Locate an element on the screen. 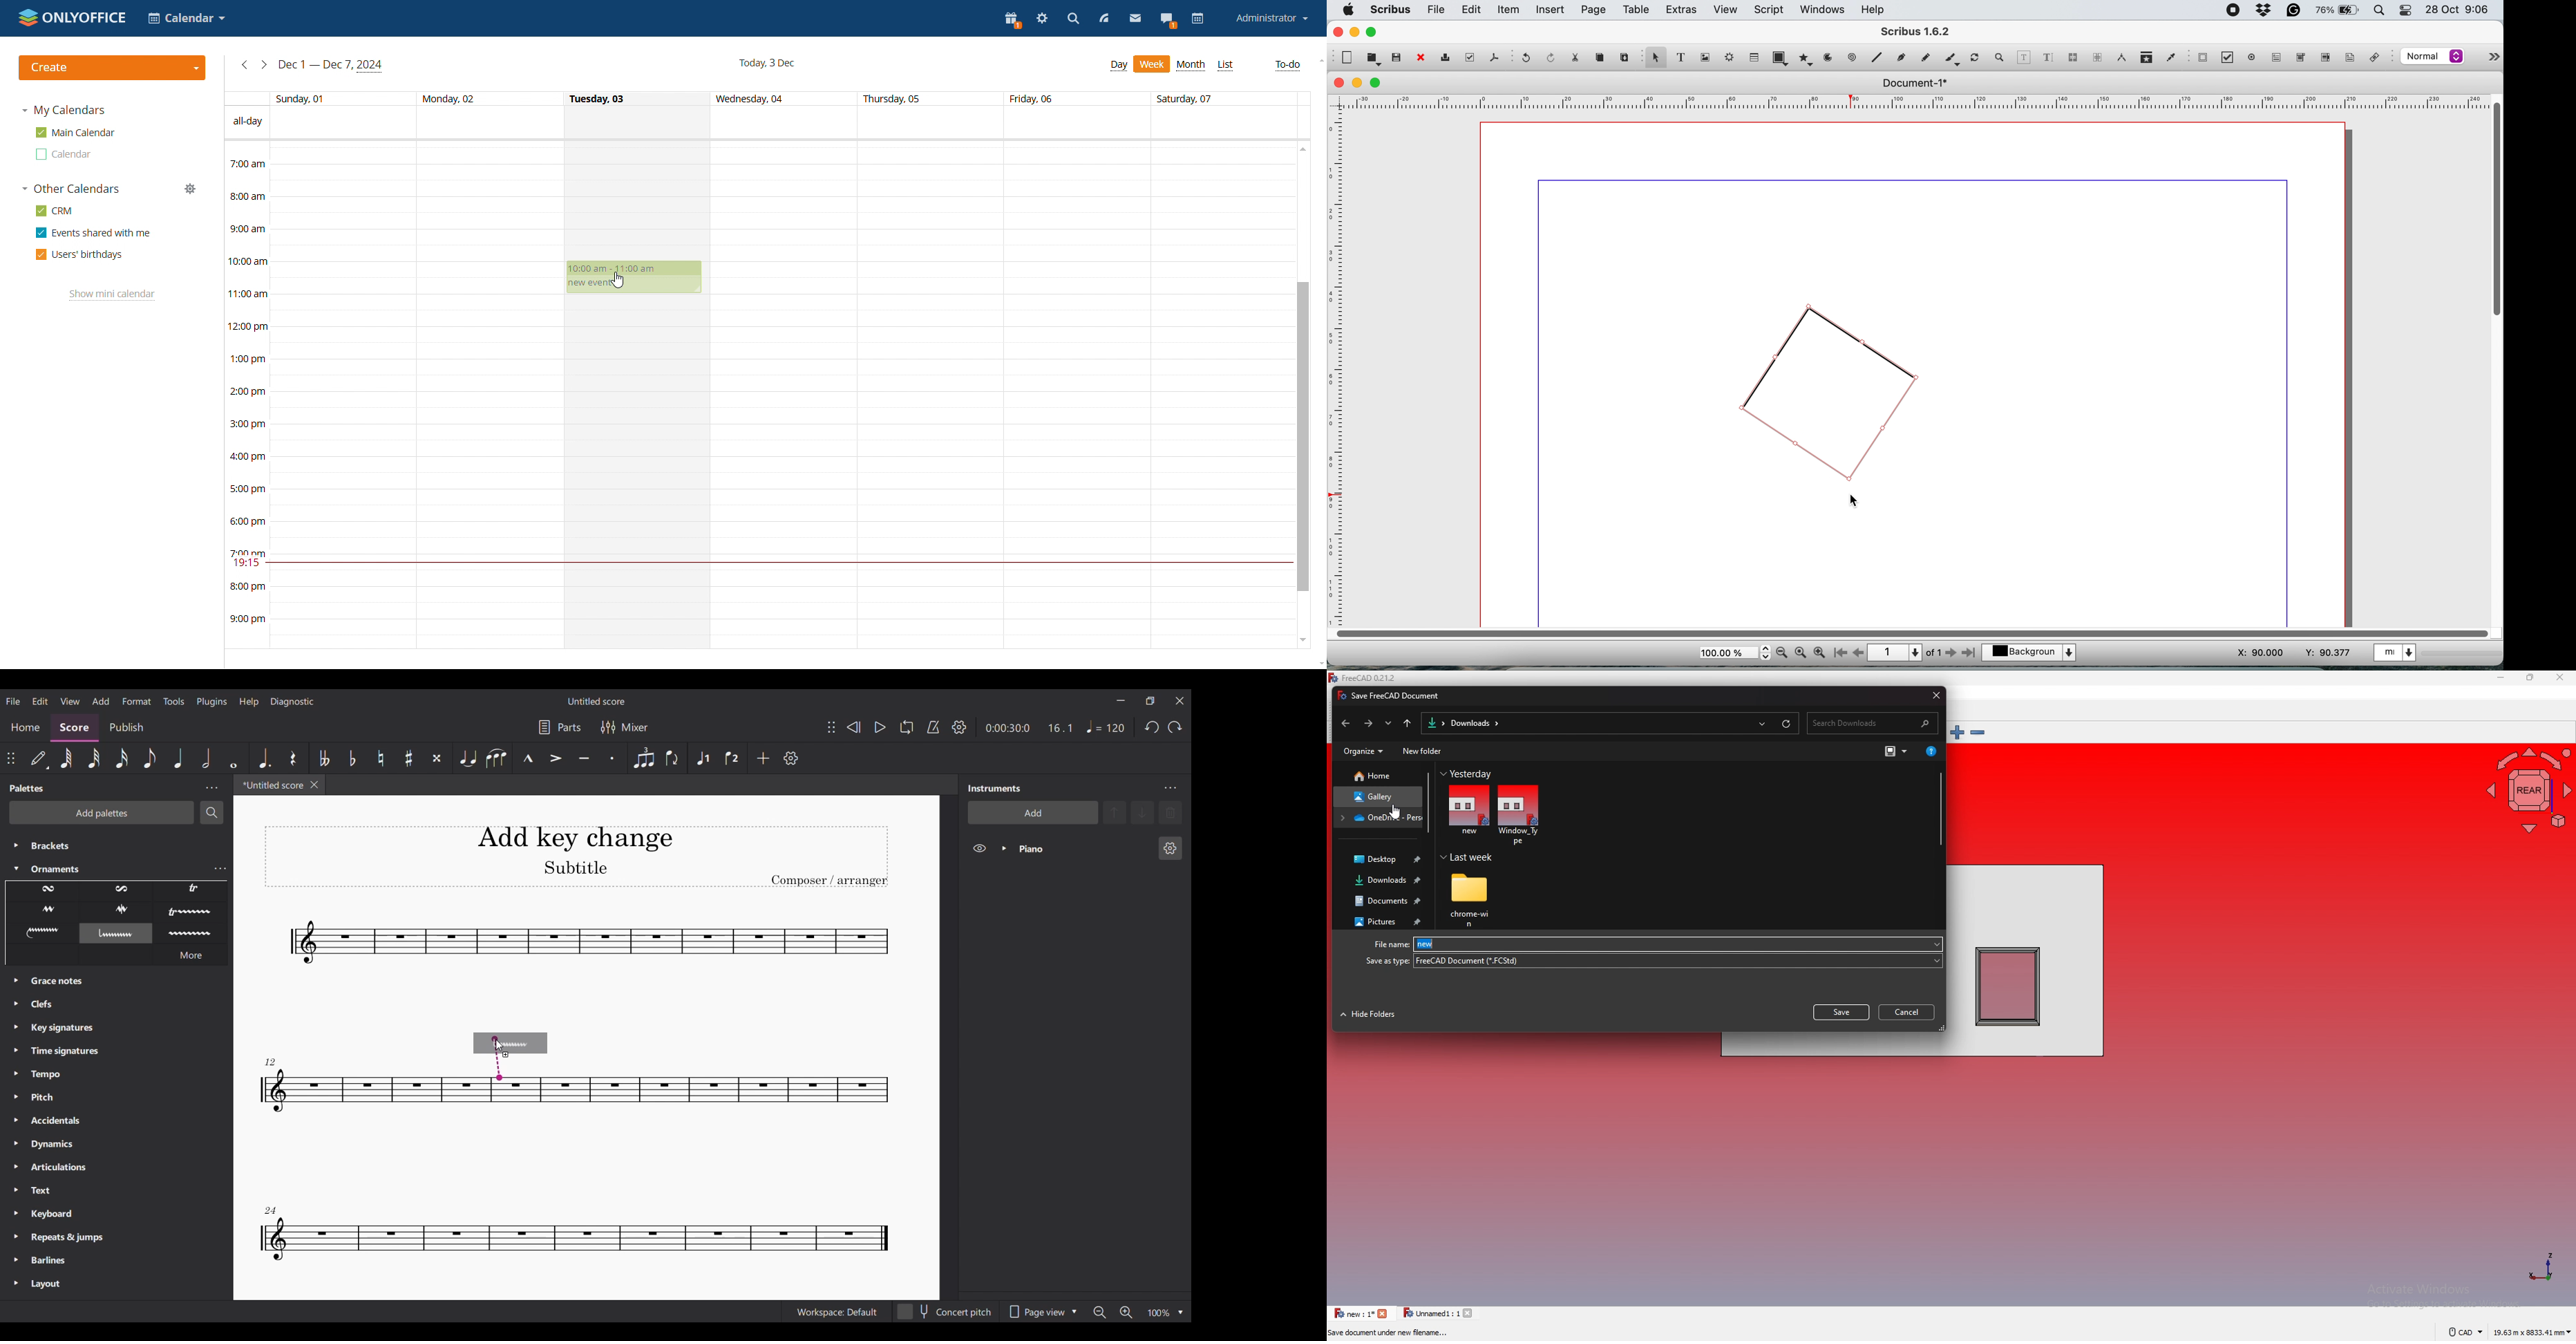 Image resolution: width=2576 pixels, height=1344 pixels. Last week is located at coordinates (1643, 858).